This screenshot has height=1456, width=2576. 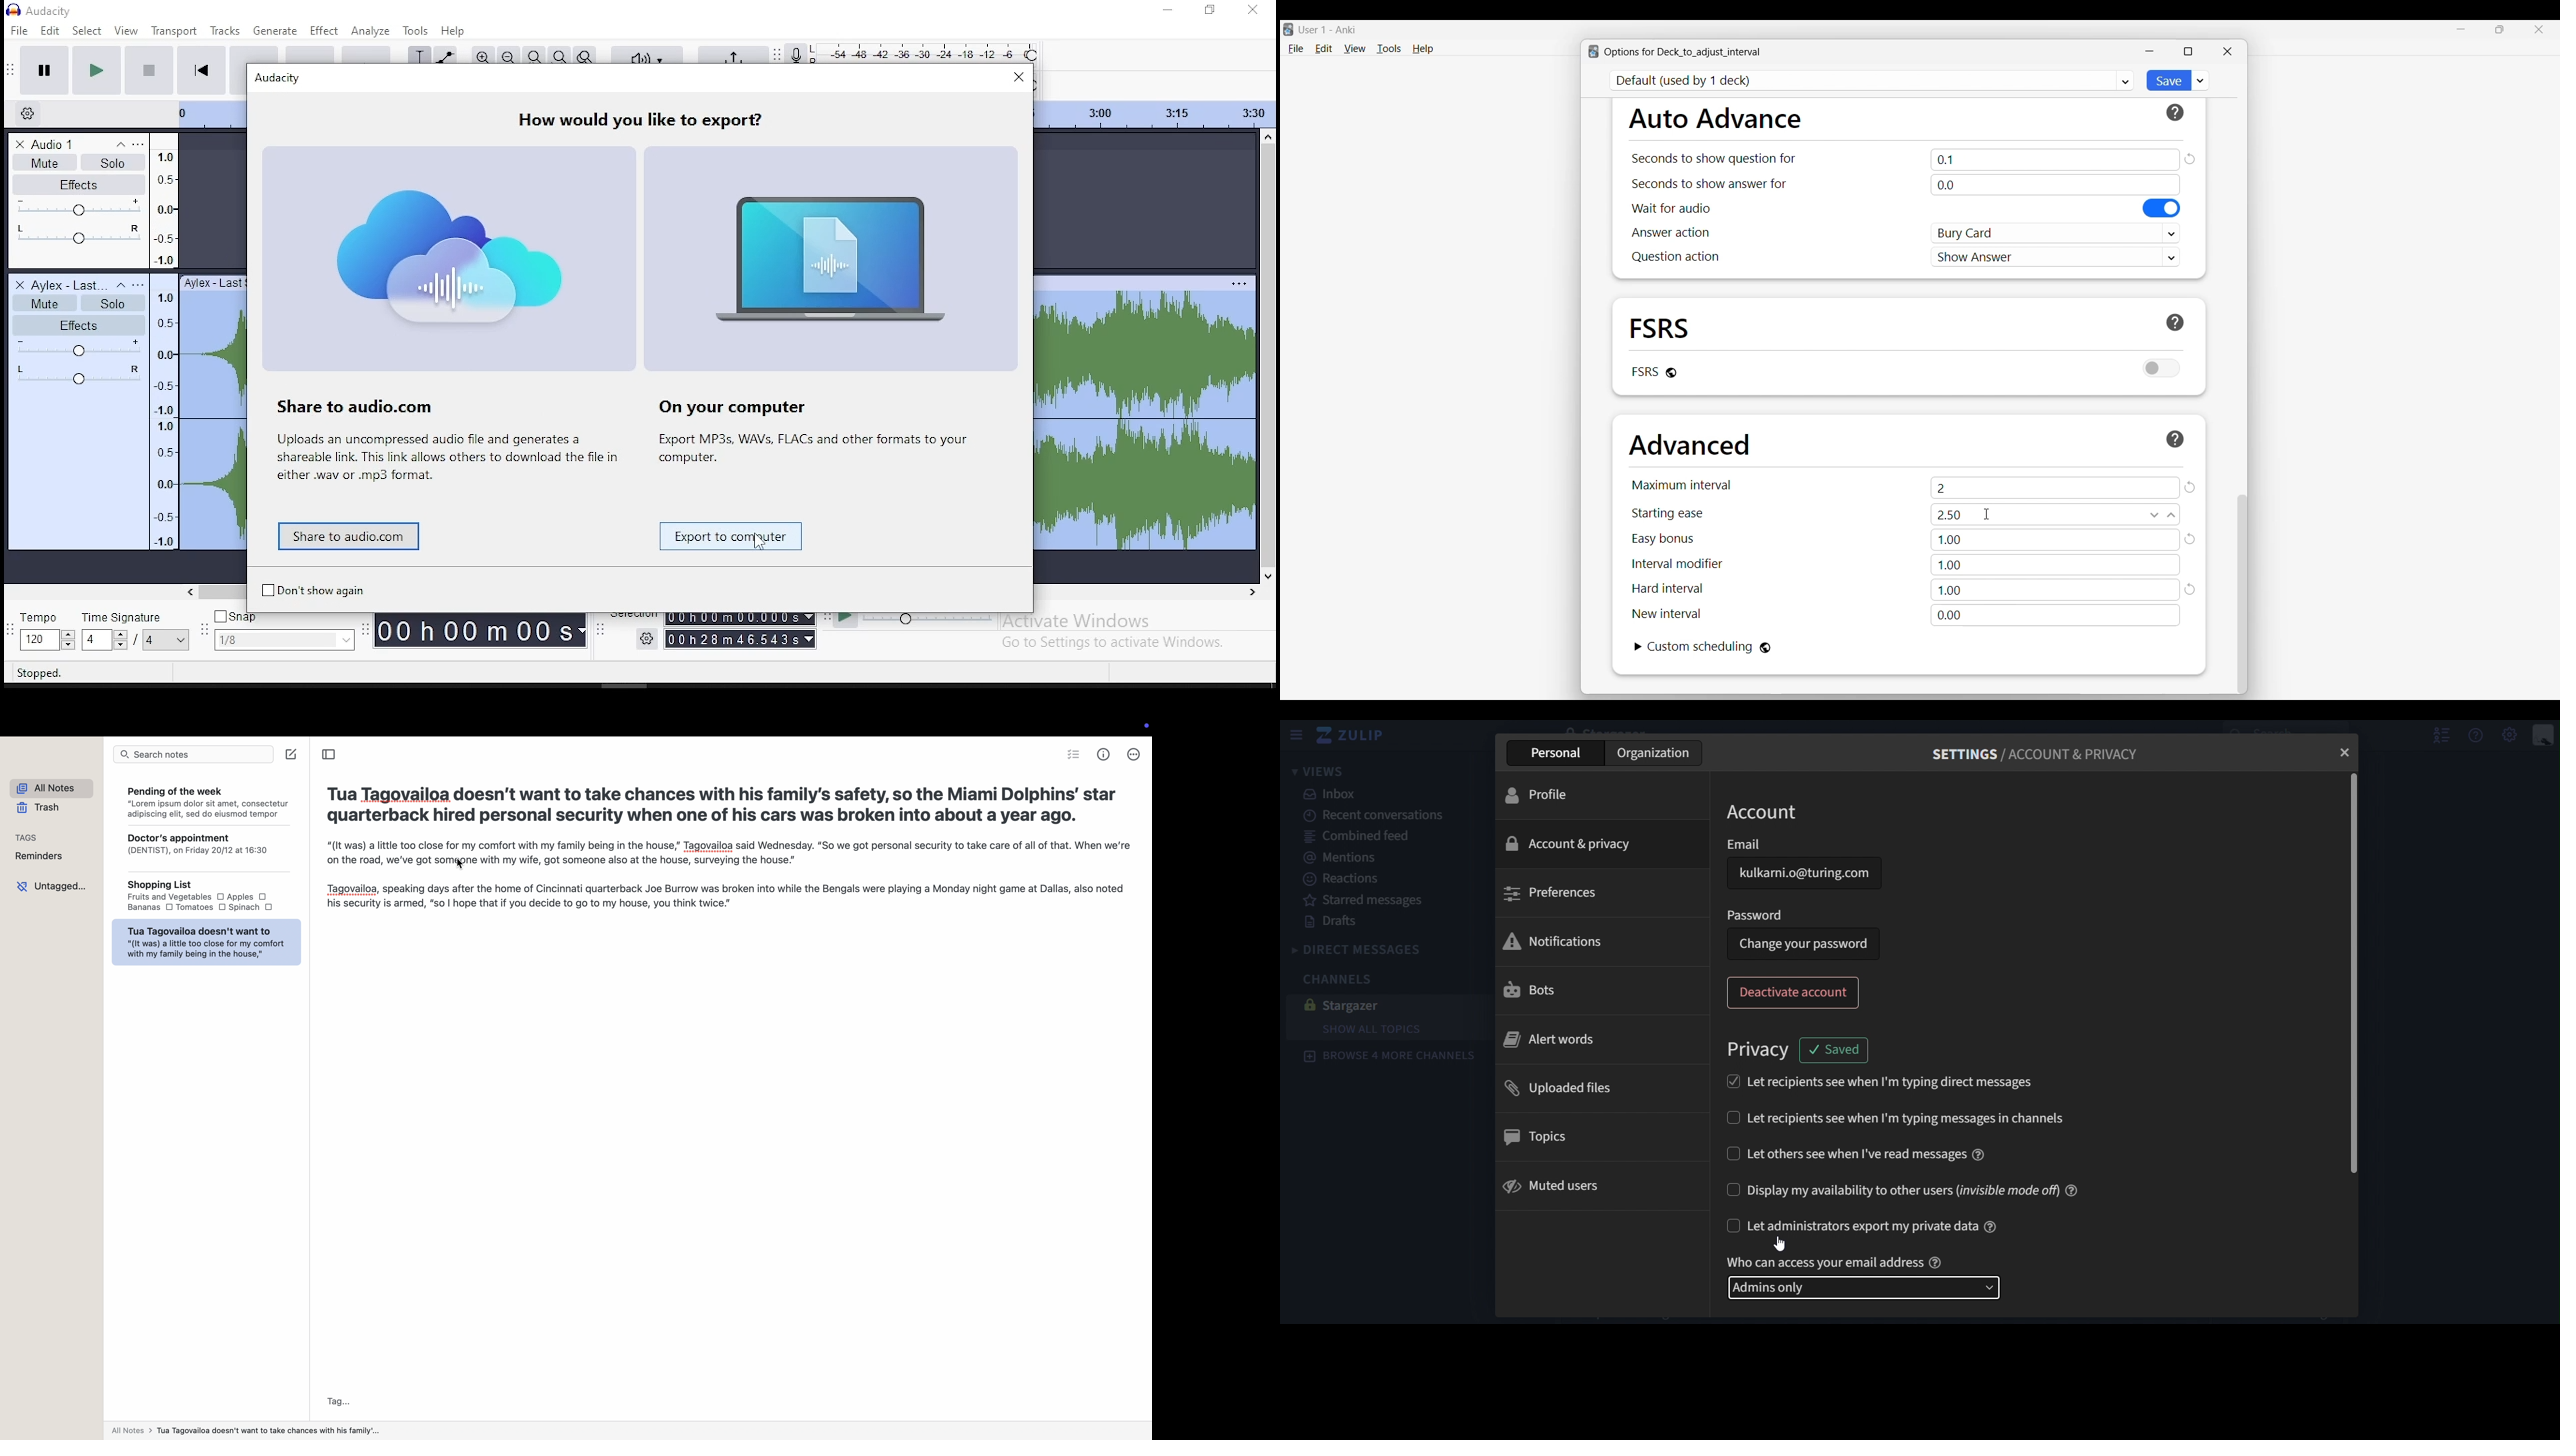 I want to click on stop, so click(x=146, y=71).